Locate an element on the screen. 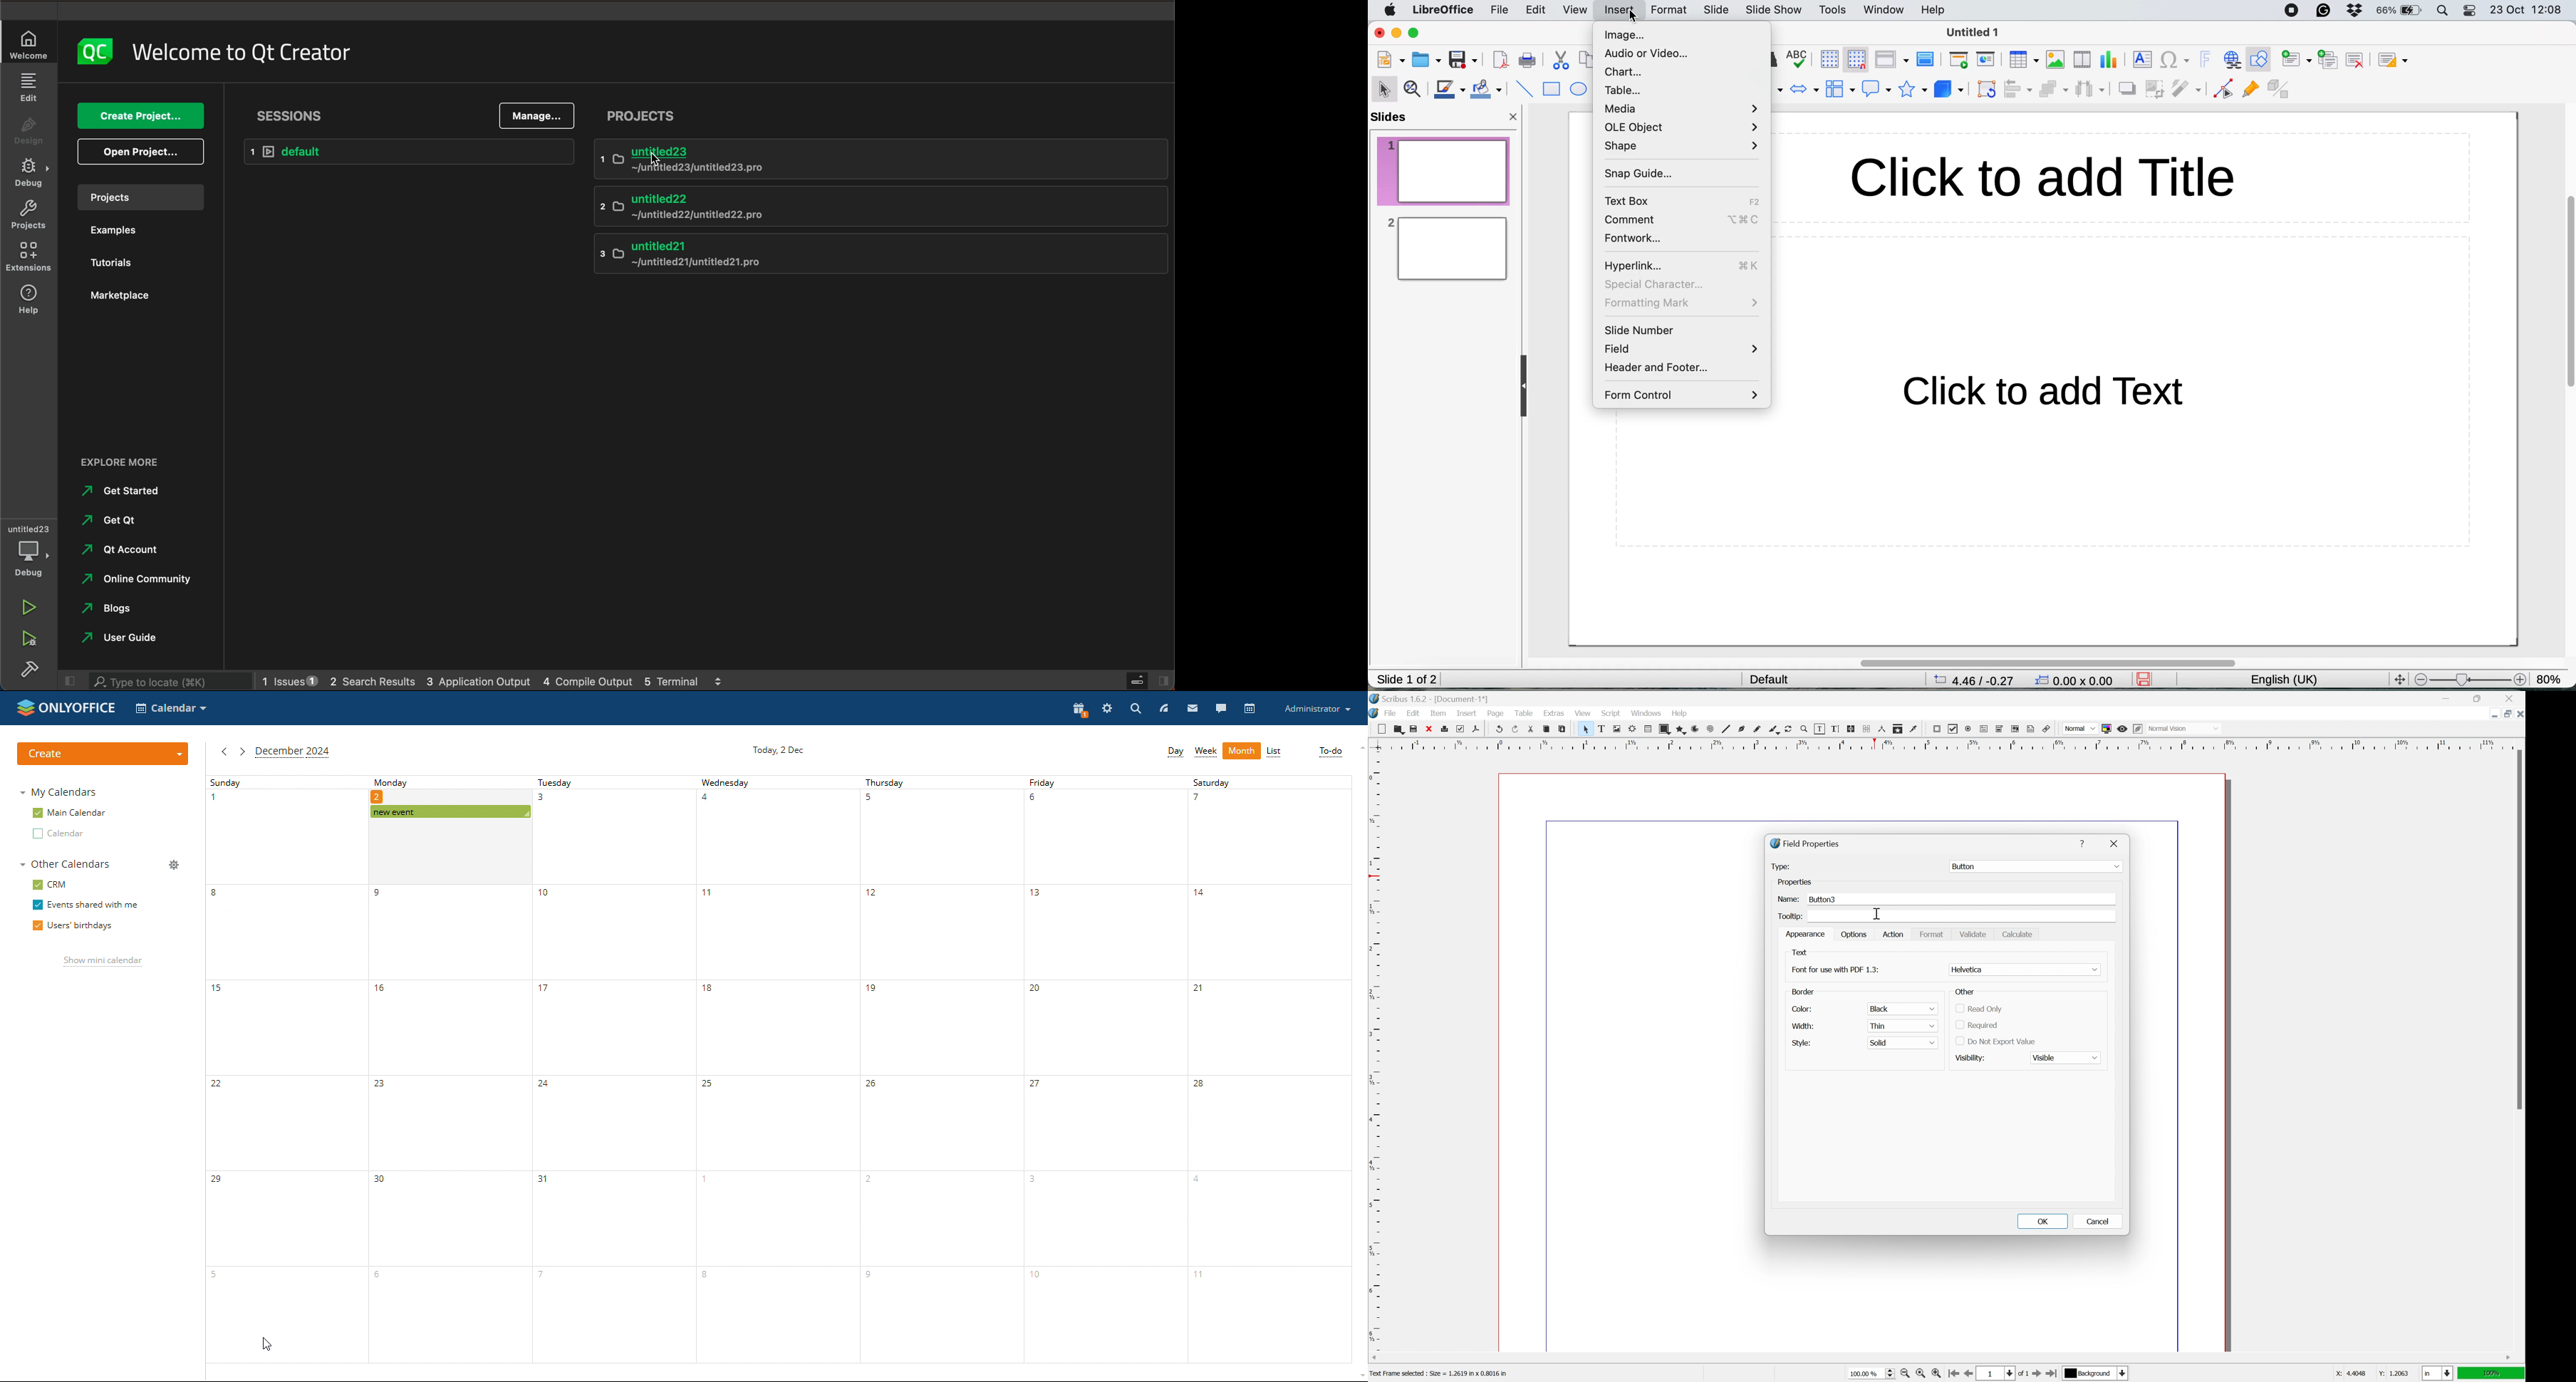 The image size is (2576, 1400). freehand line is located at coordinates (1757, 729).